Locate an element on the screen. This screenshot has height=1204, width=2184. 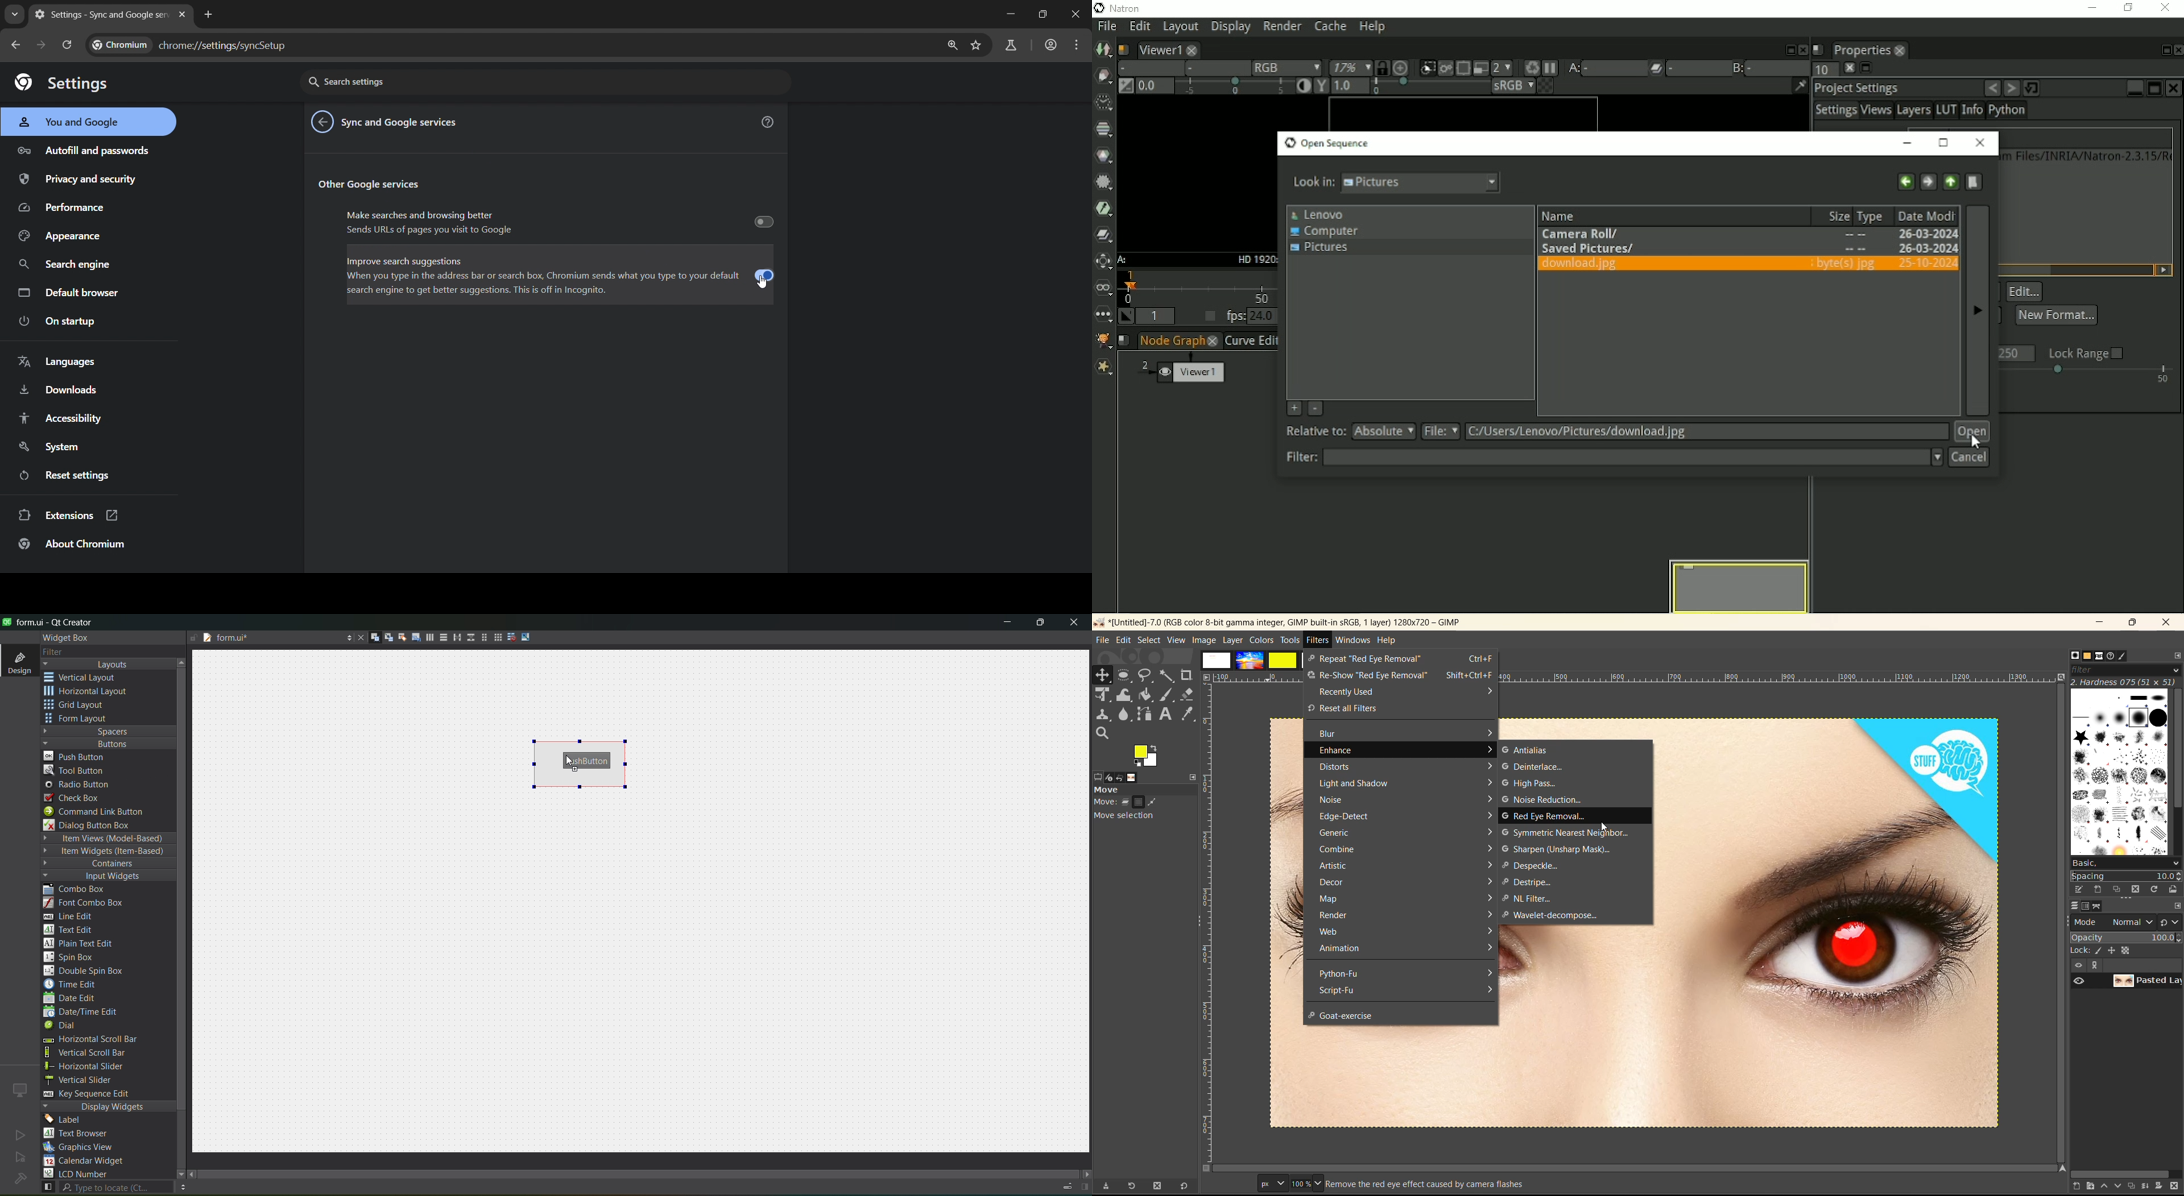
Clips the portion of the image is located at coordinates (1426, 68).